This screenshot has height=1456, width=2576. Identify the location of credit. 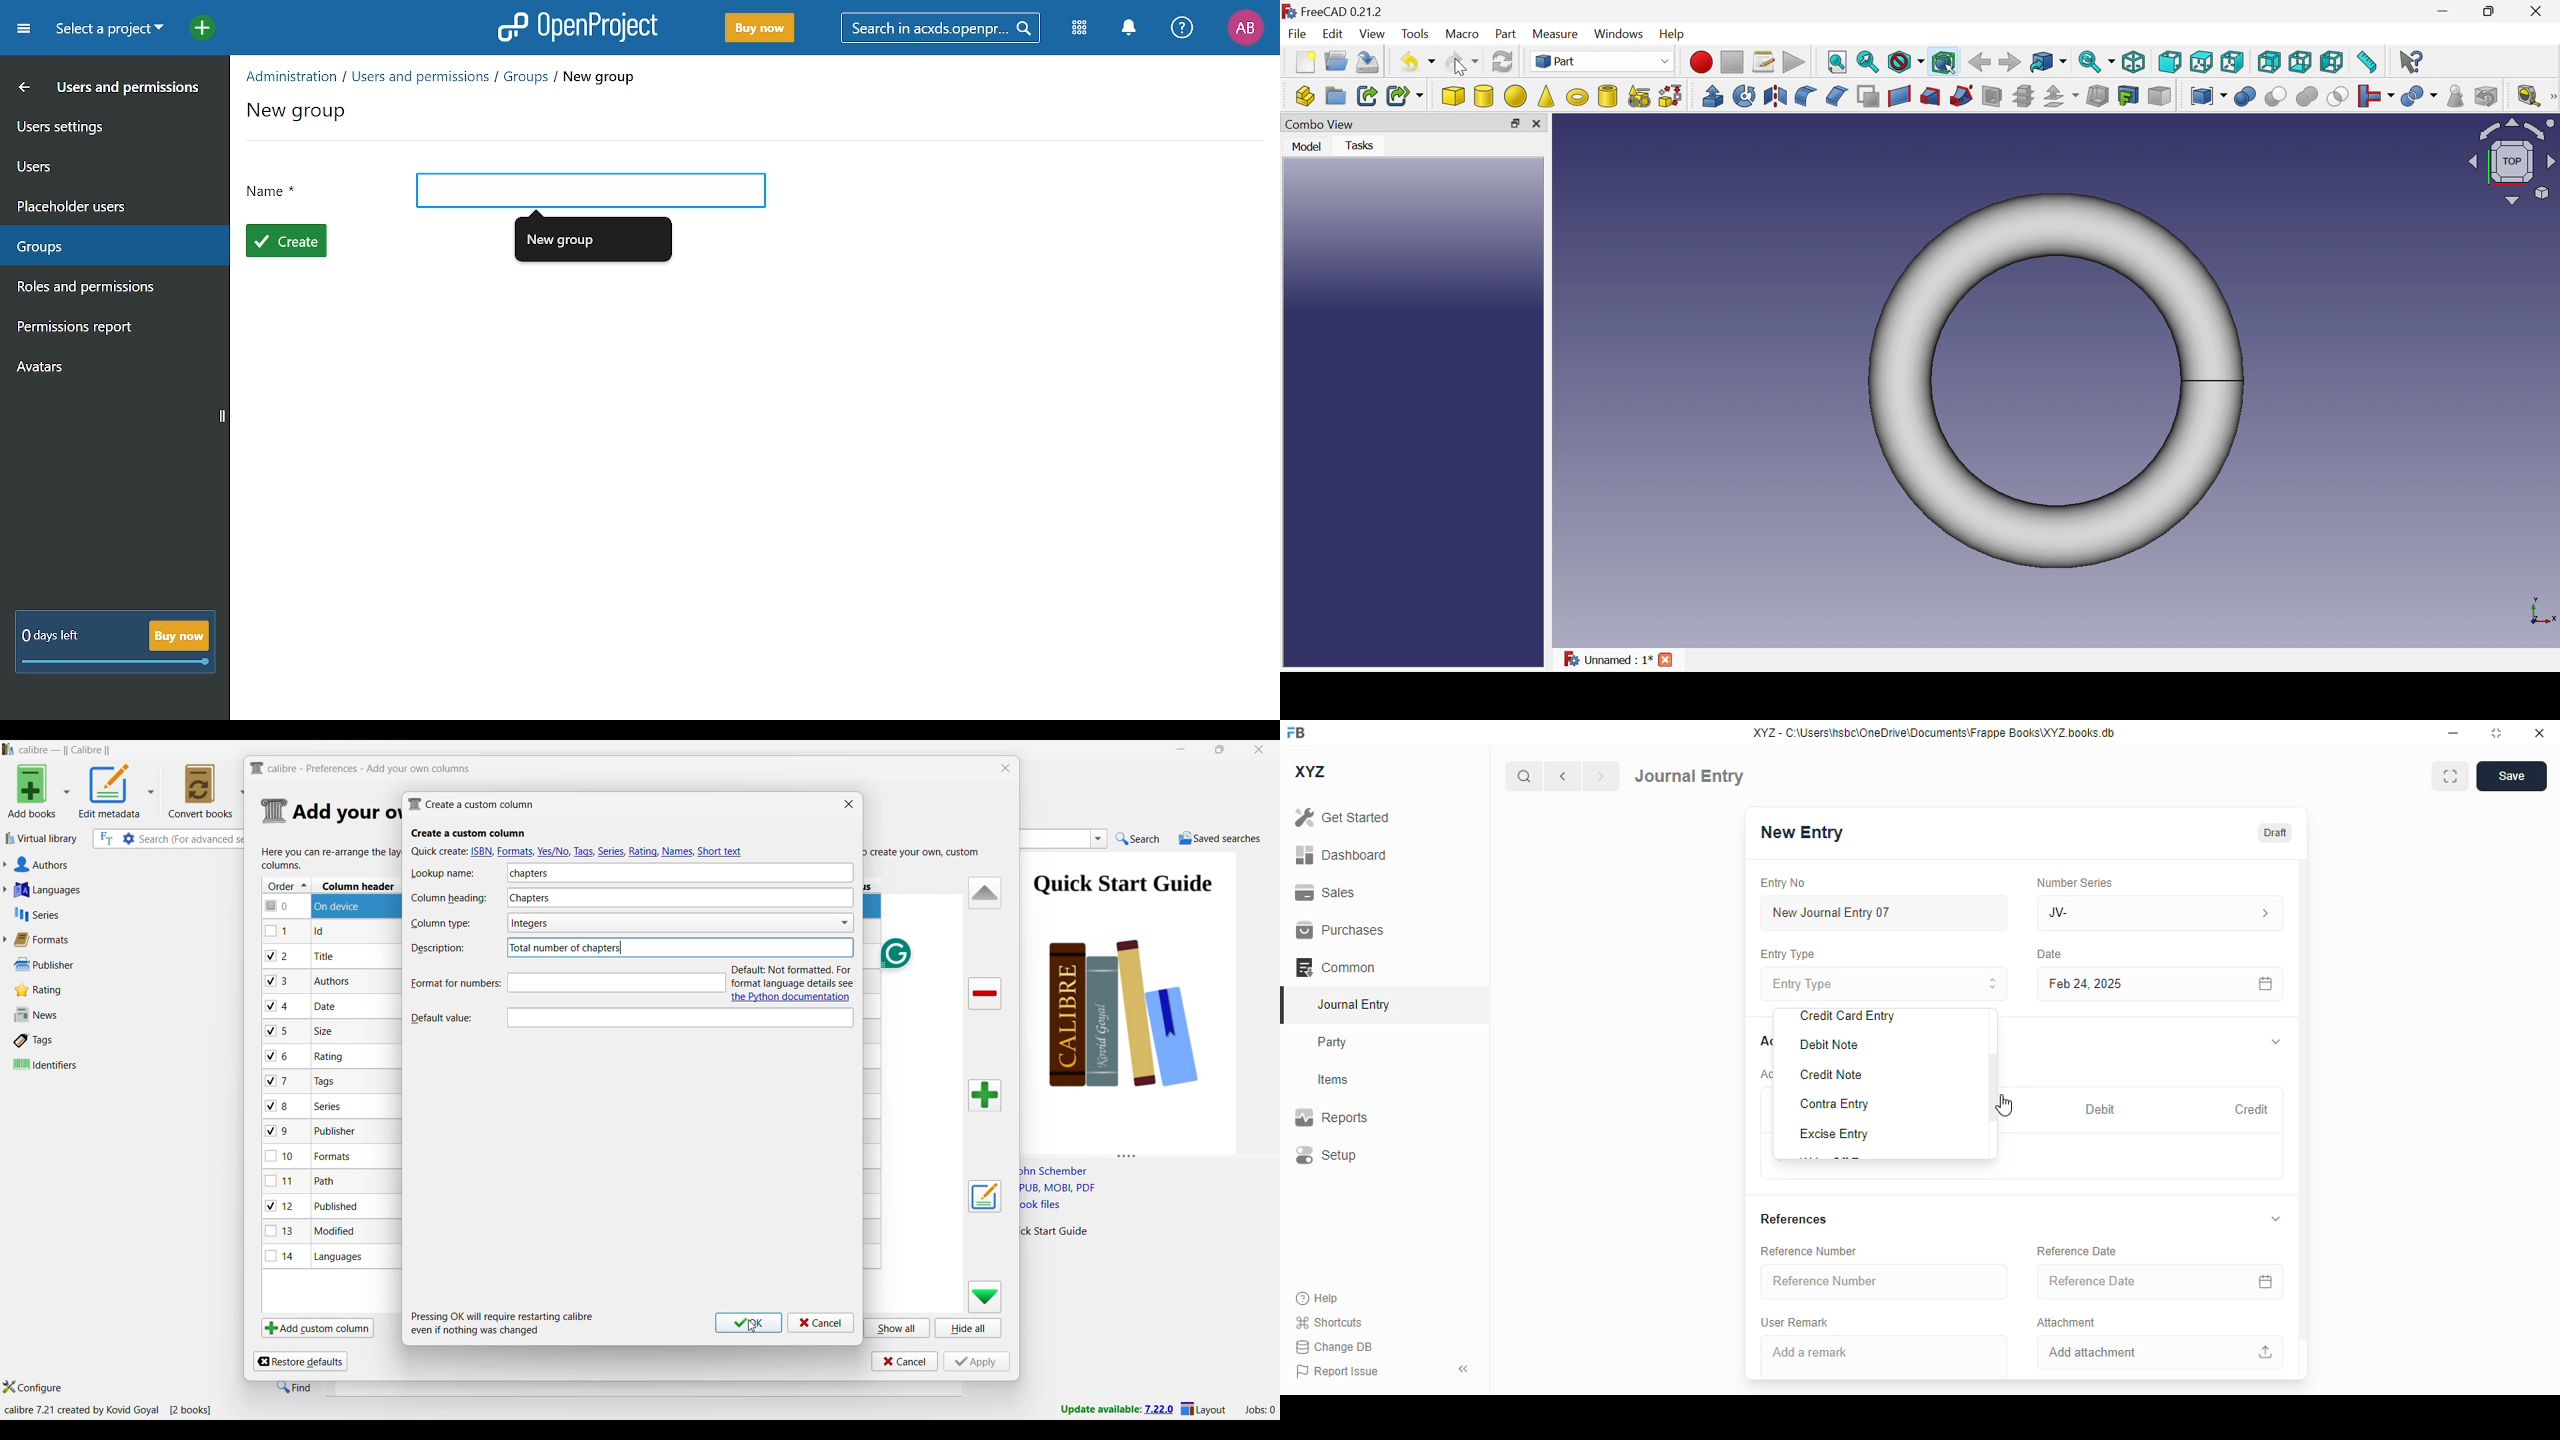
(2253, 1109).